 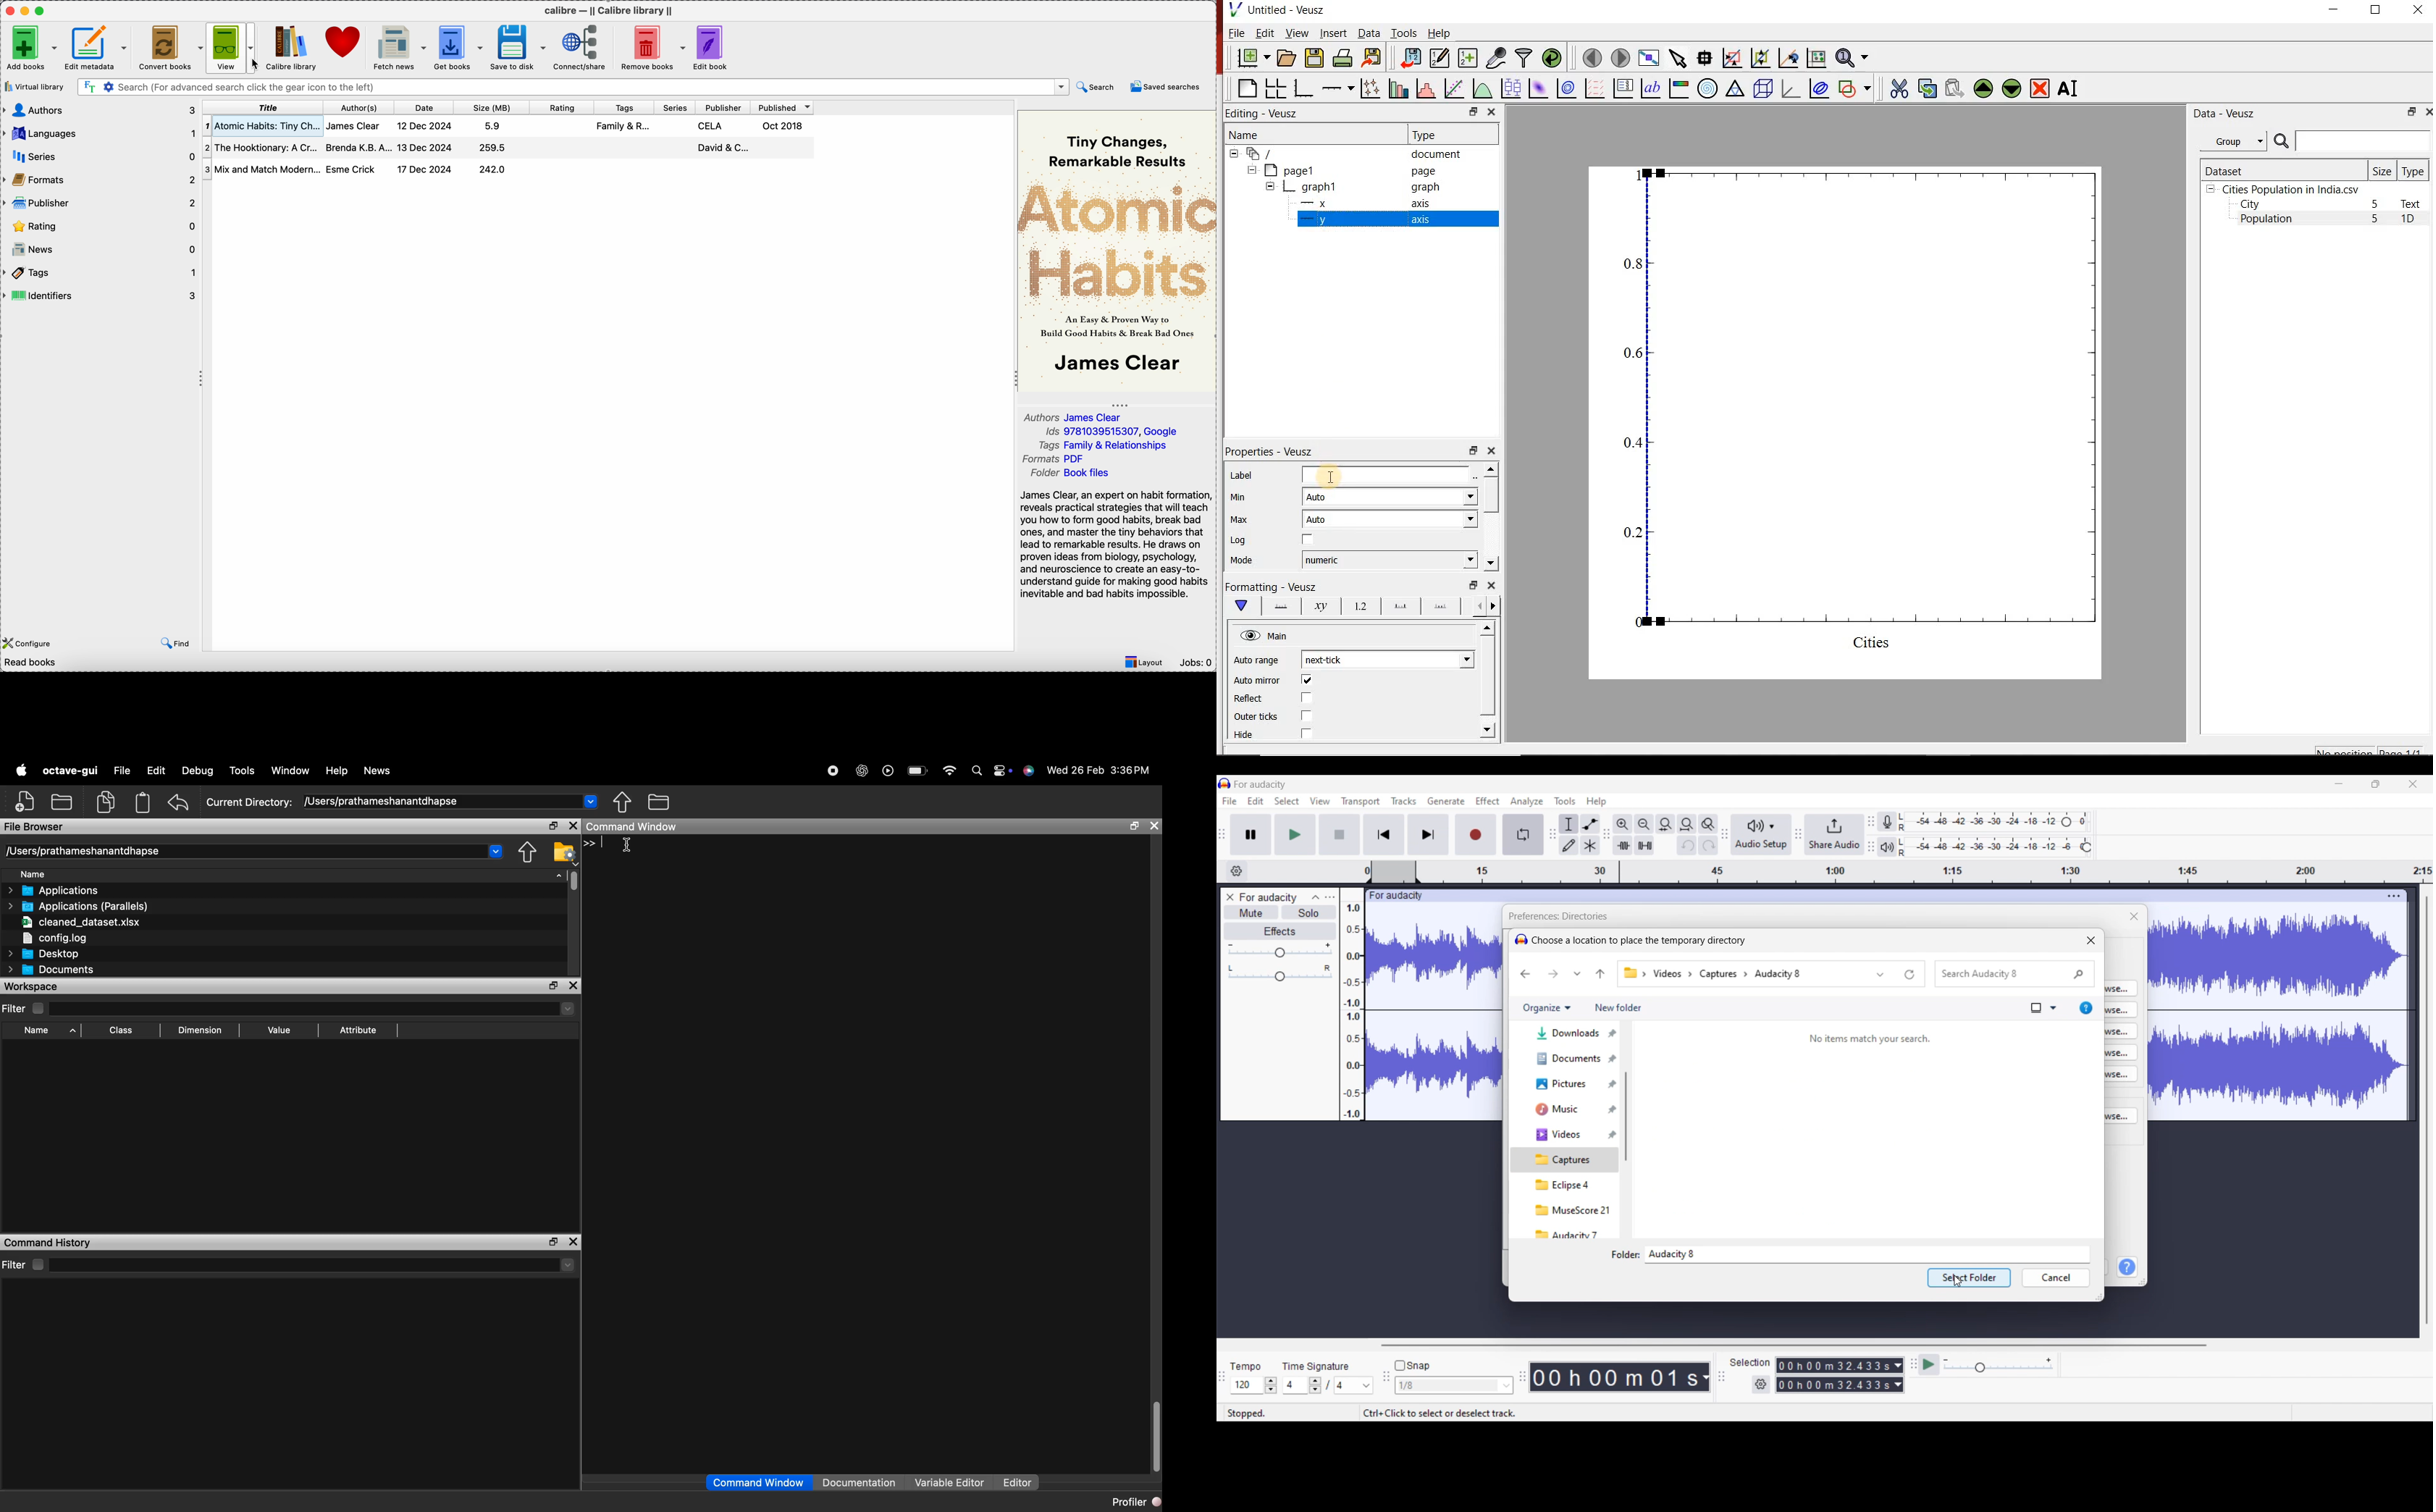 I want to click on save the document, so click(x=1314, y=56).